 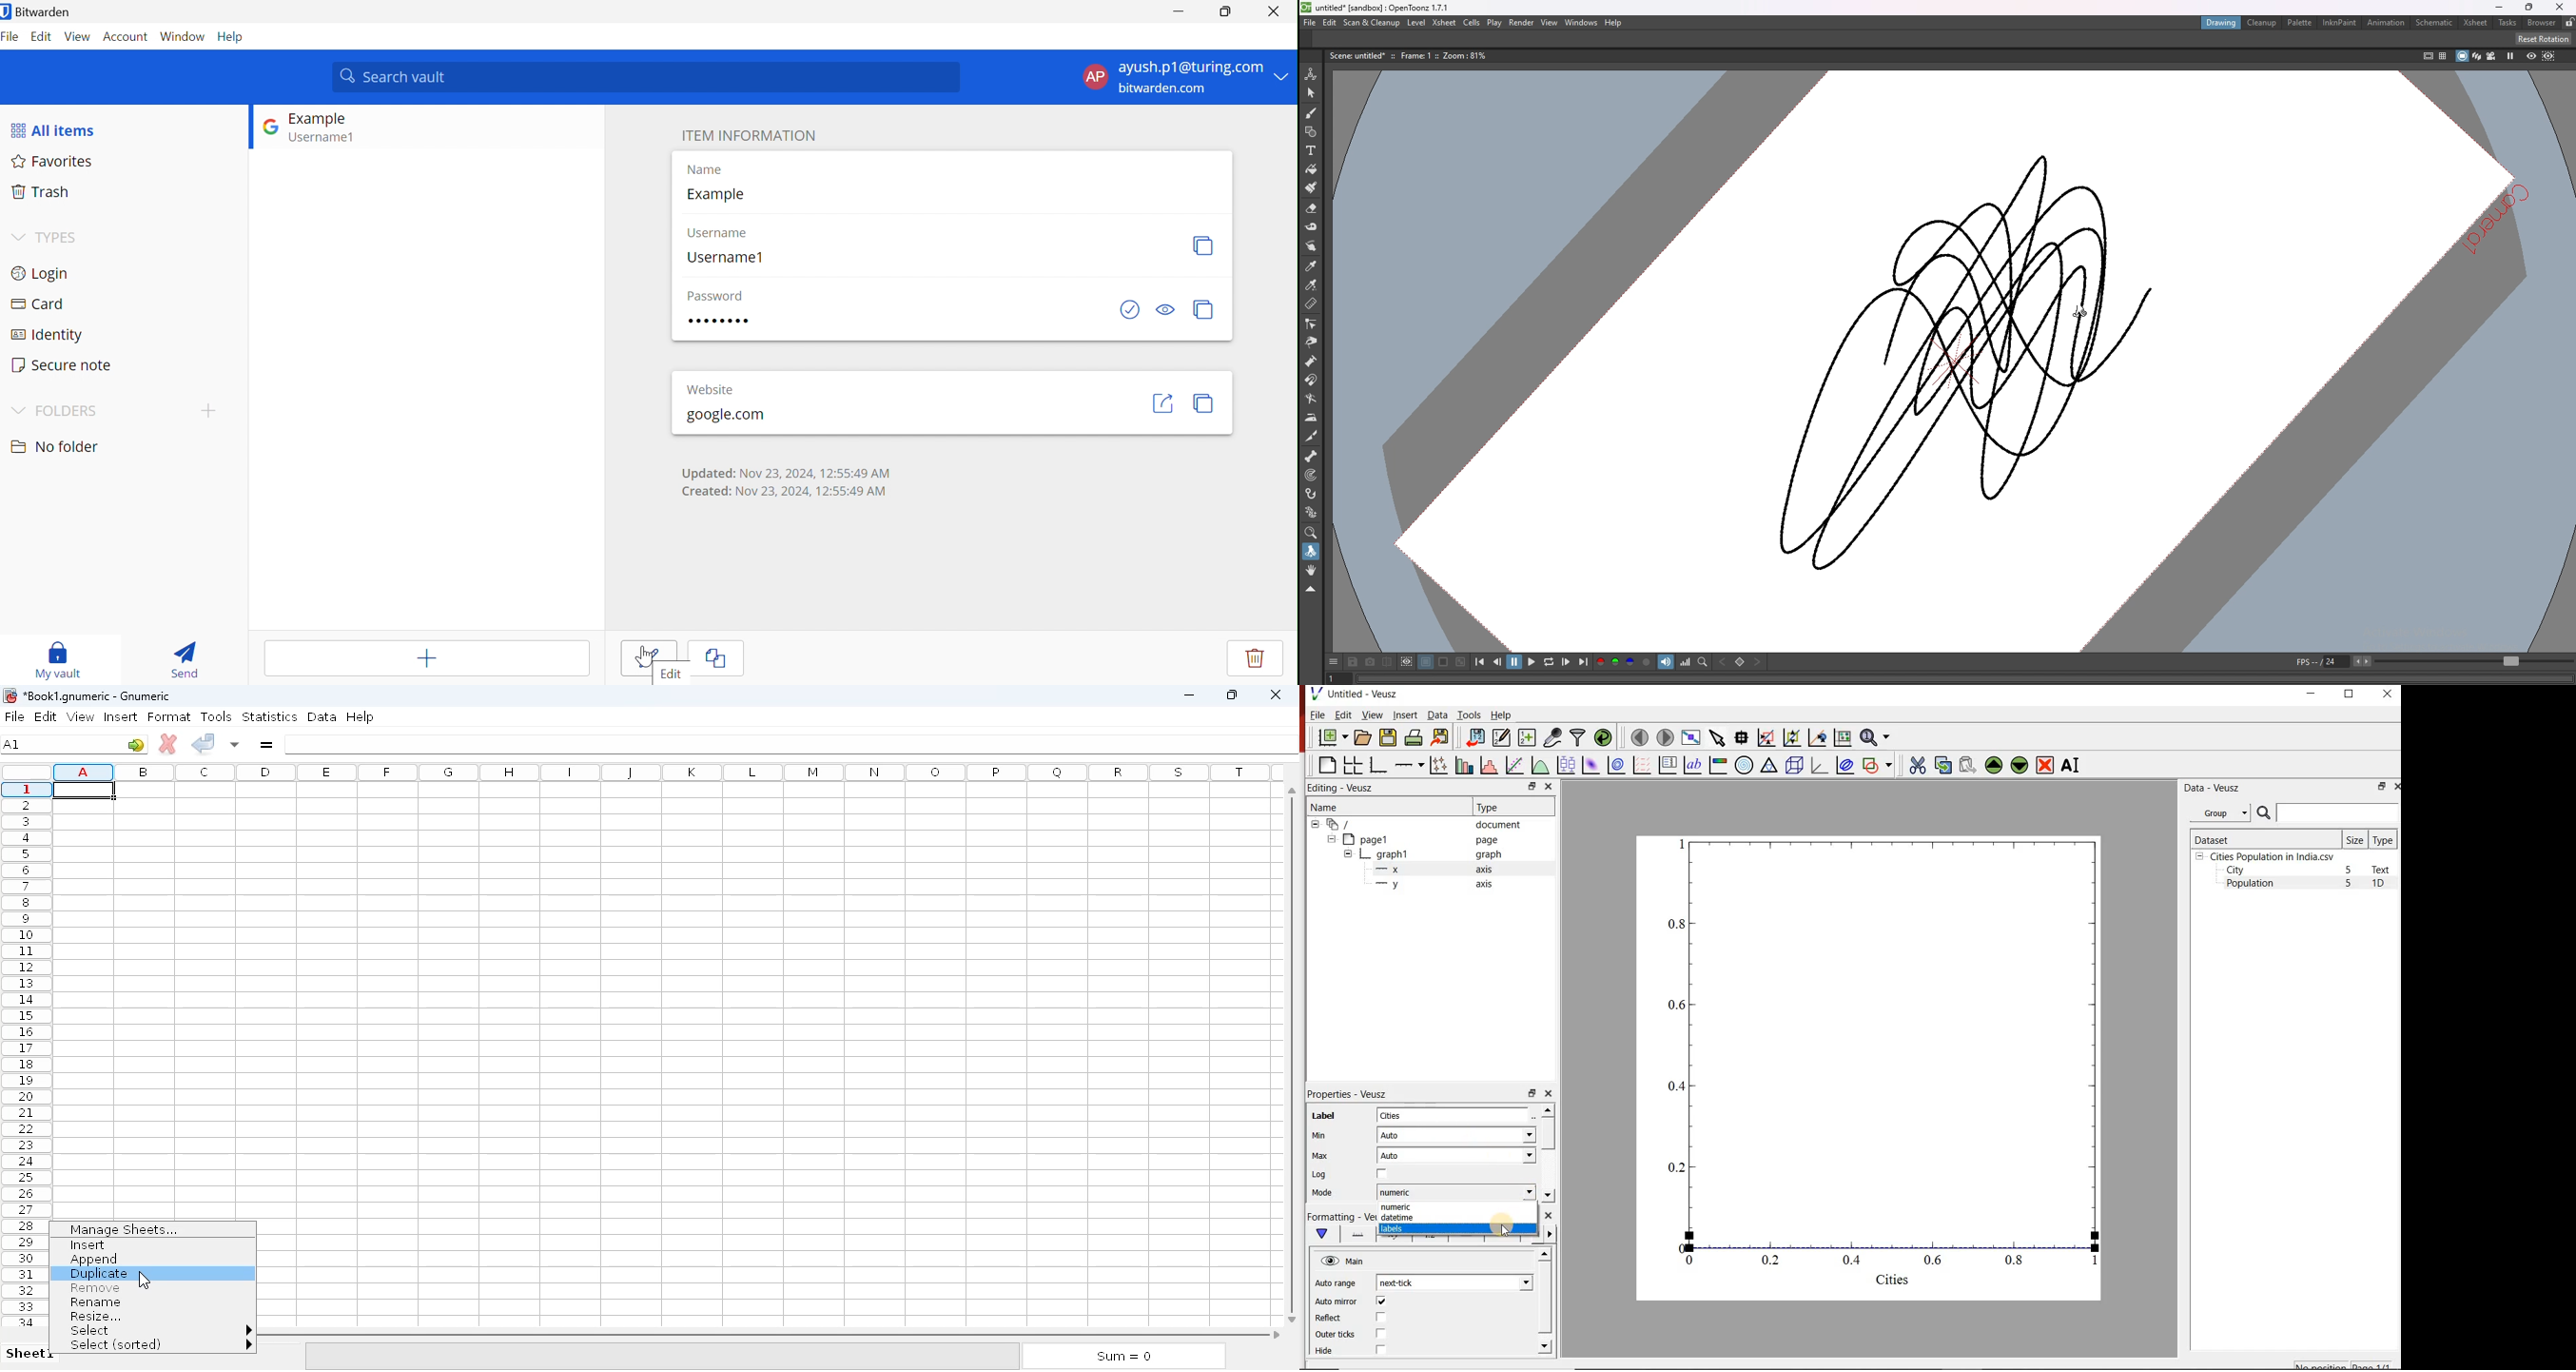 What do you see at coordinates (1277, 695) in the screenshot?
I see `close` at bounding box center [1277, 695].